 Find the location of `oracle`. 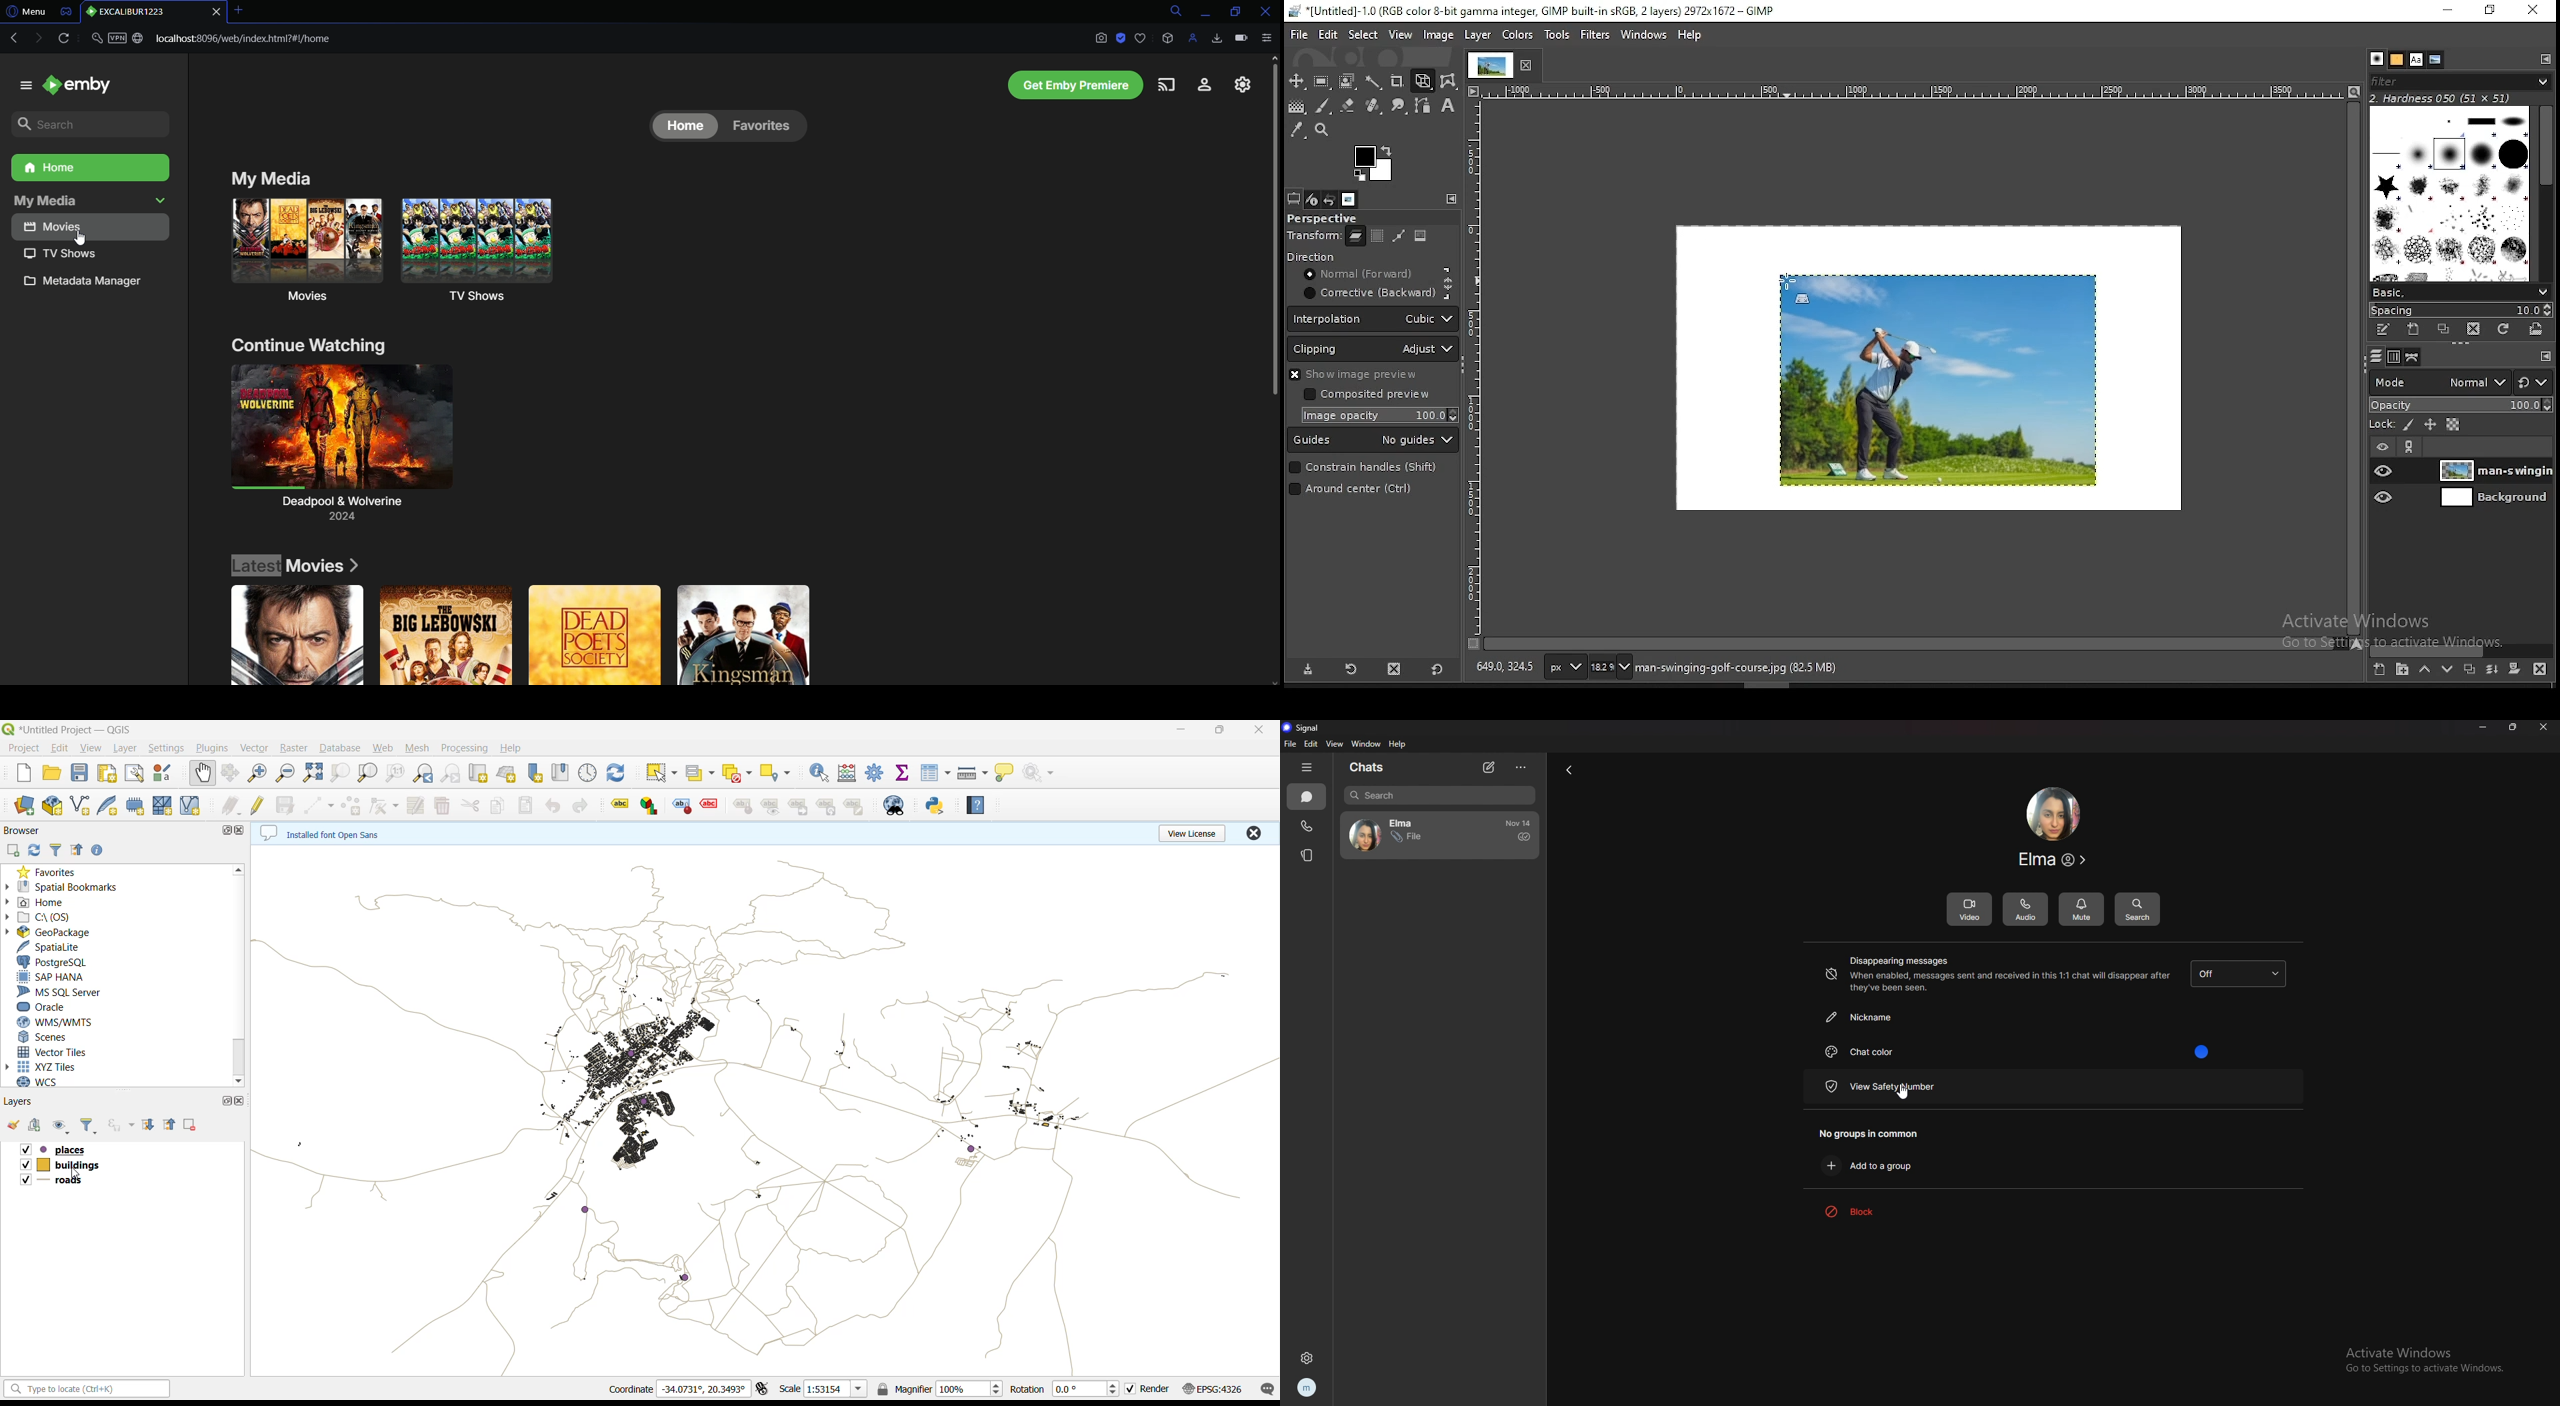

oracle is located at coordinates (49, 1007).